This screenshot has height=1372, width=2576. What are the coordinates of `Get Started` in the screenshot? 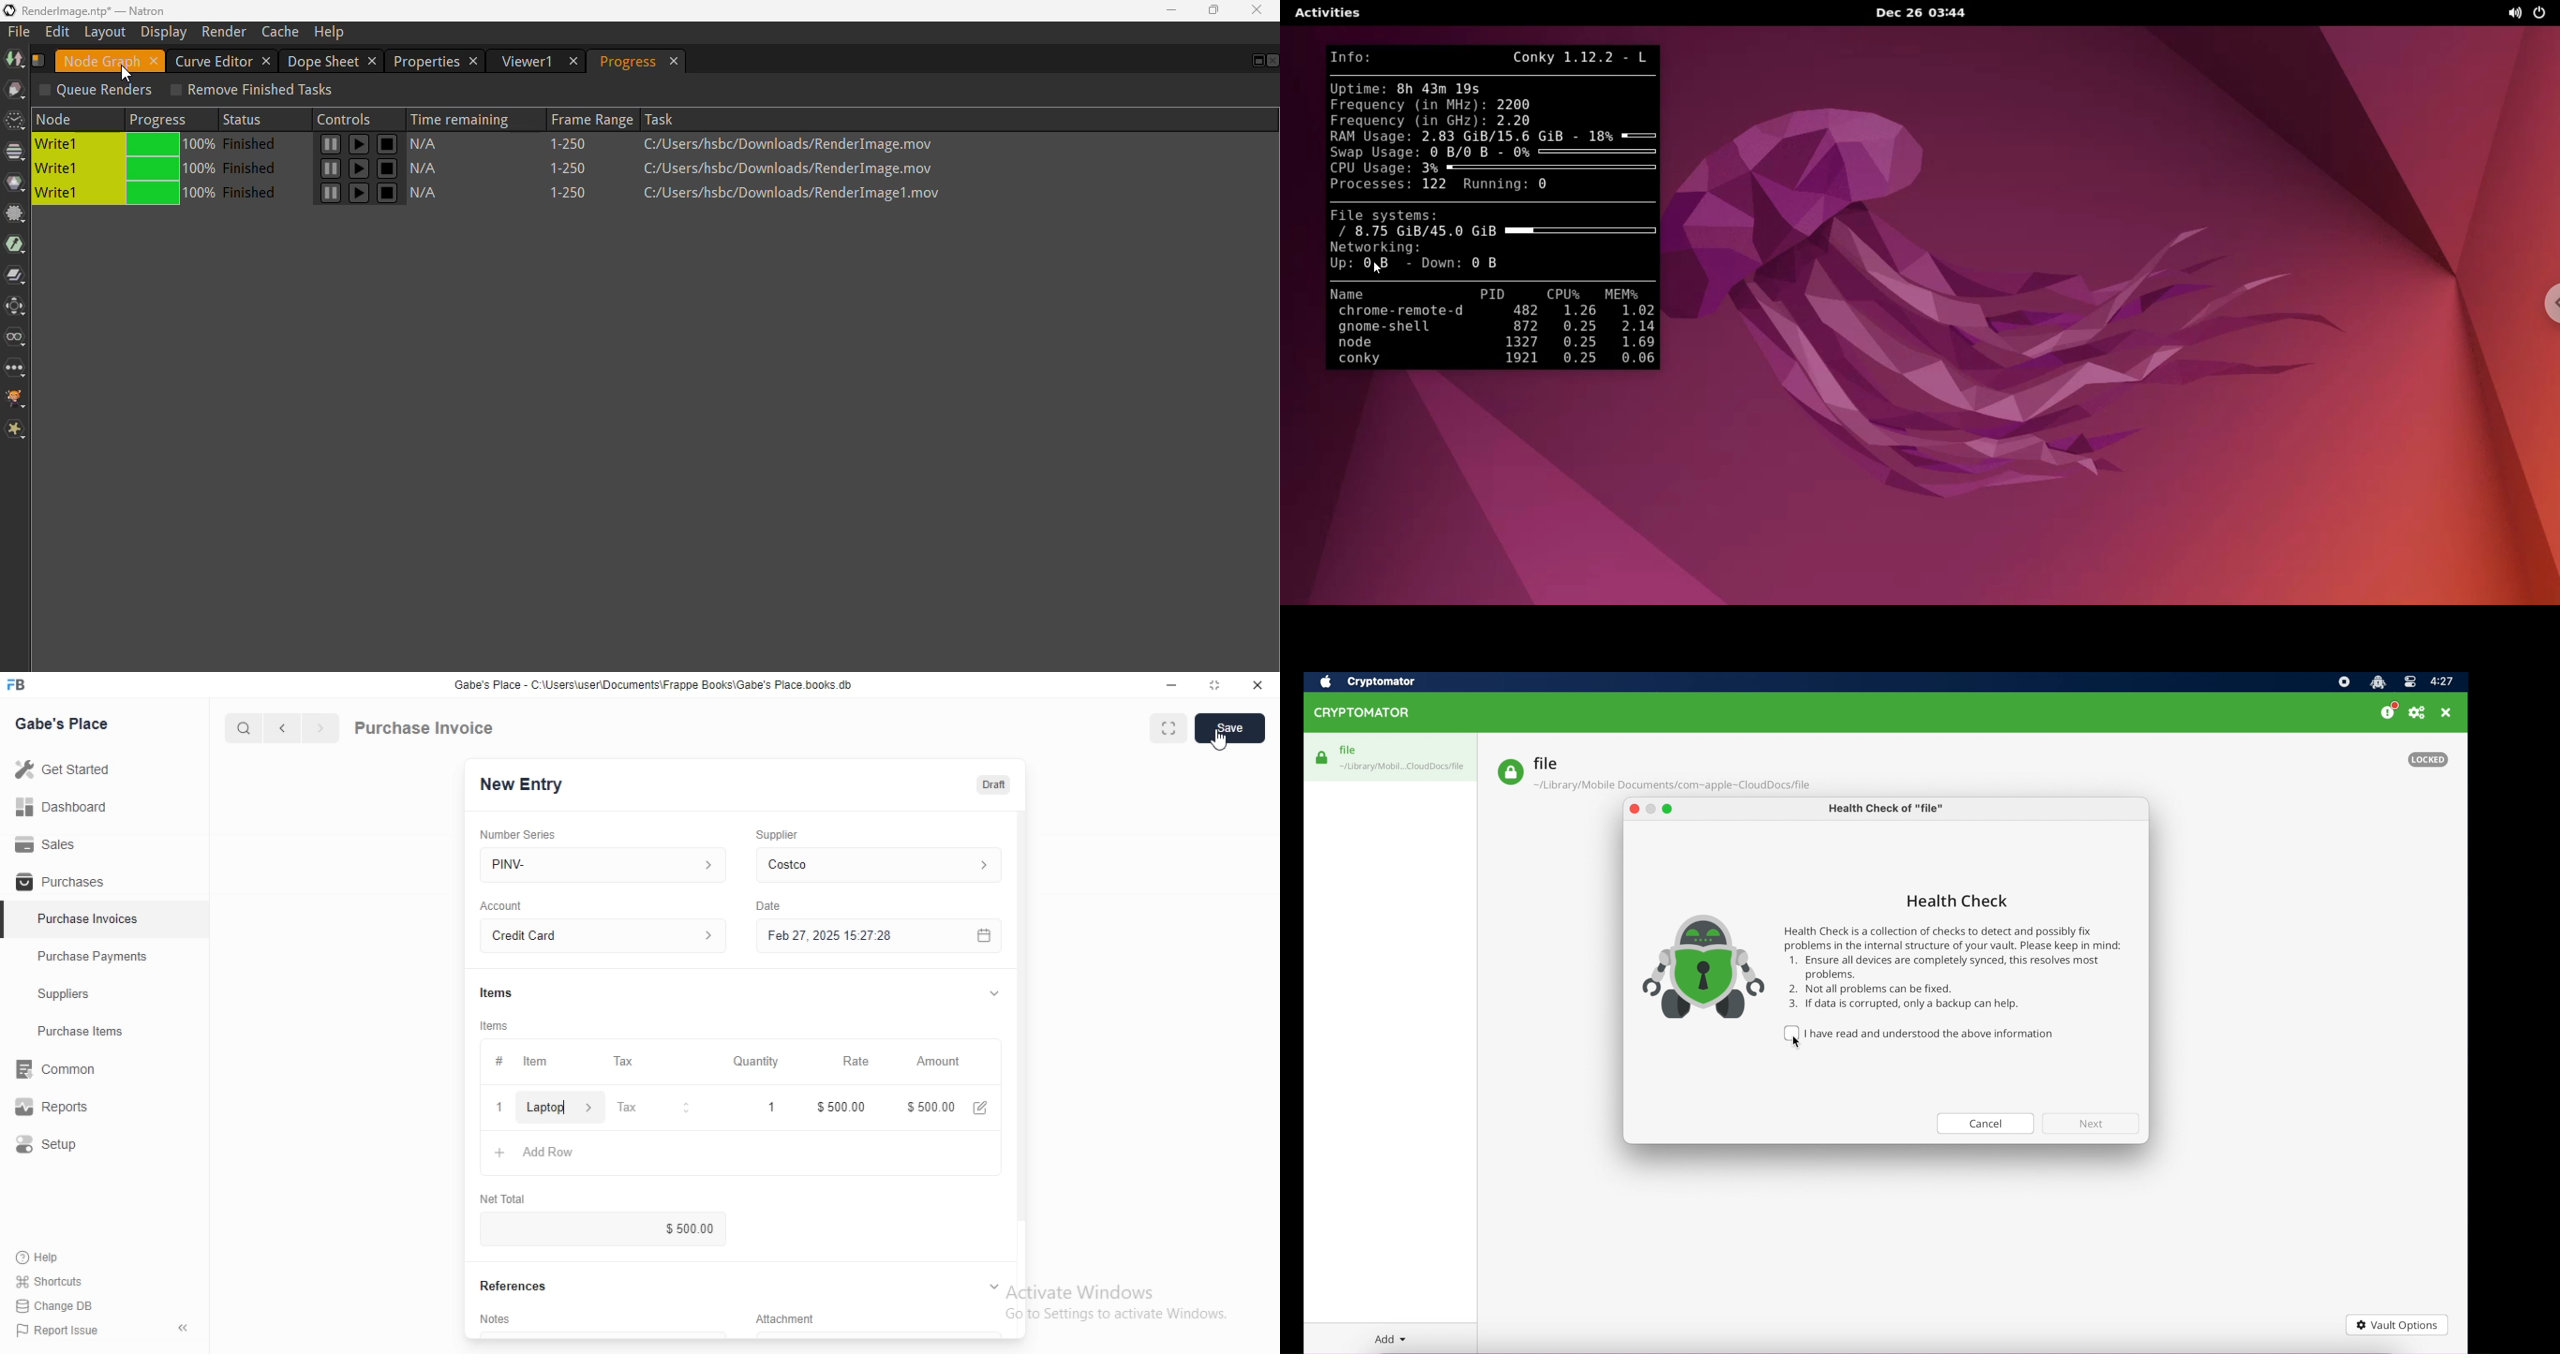 It's located at (104, 769).